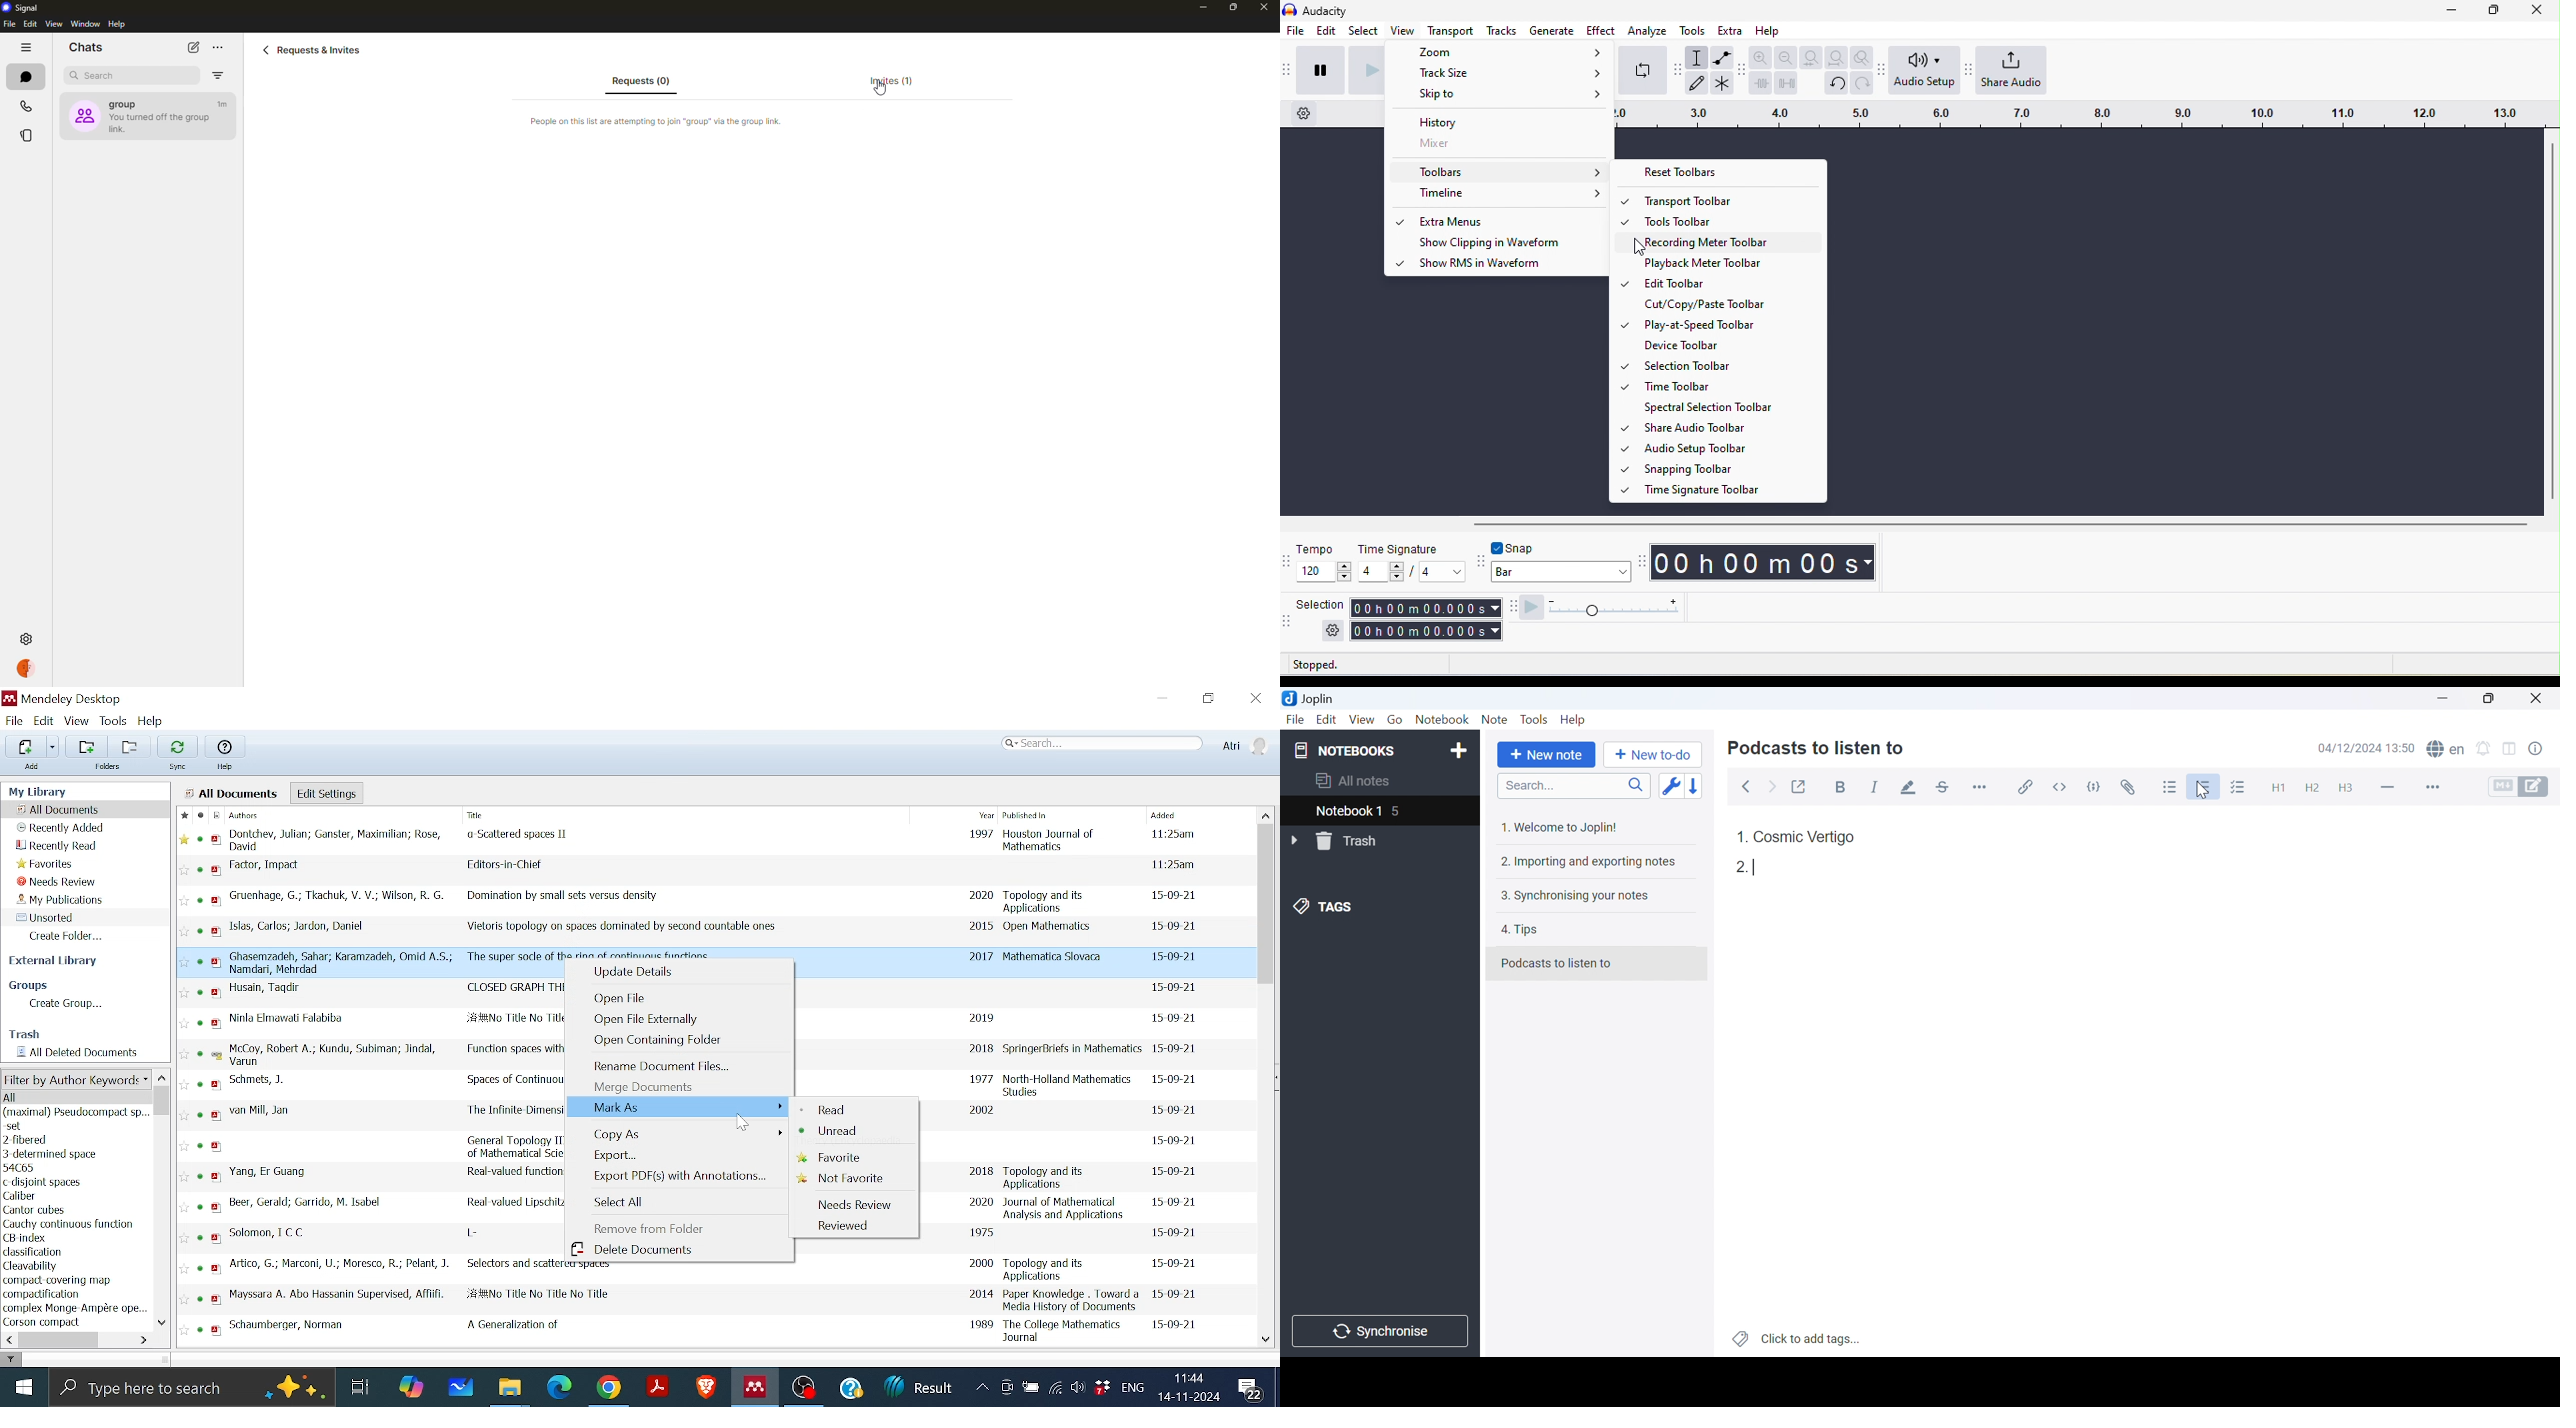 The height and width of the screenshot is (1428, 2576). Describe the element at coordinates (1102, 743) in the screenshot. I see `Search` at that location.